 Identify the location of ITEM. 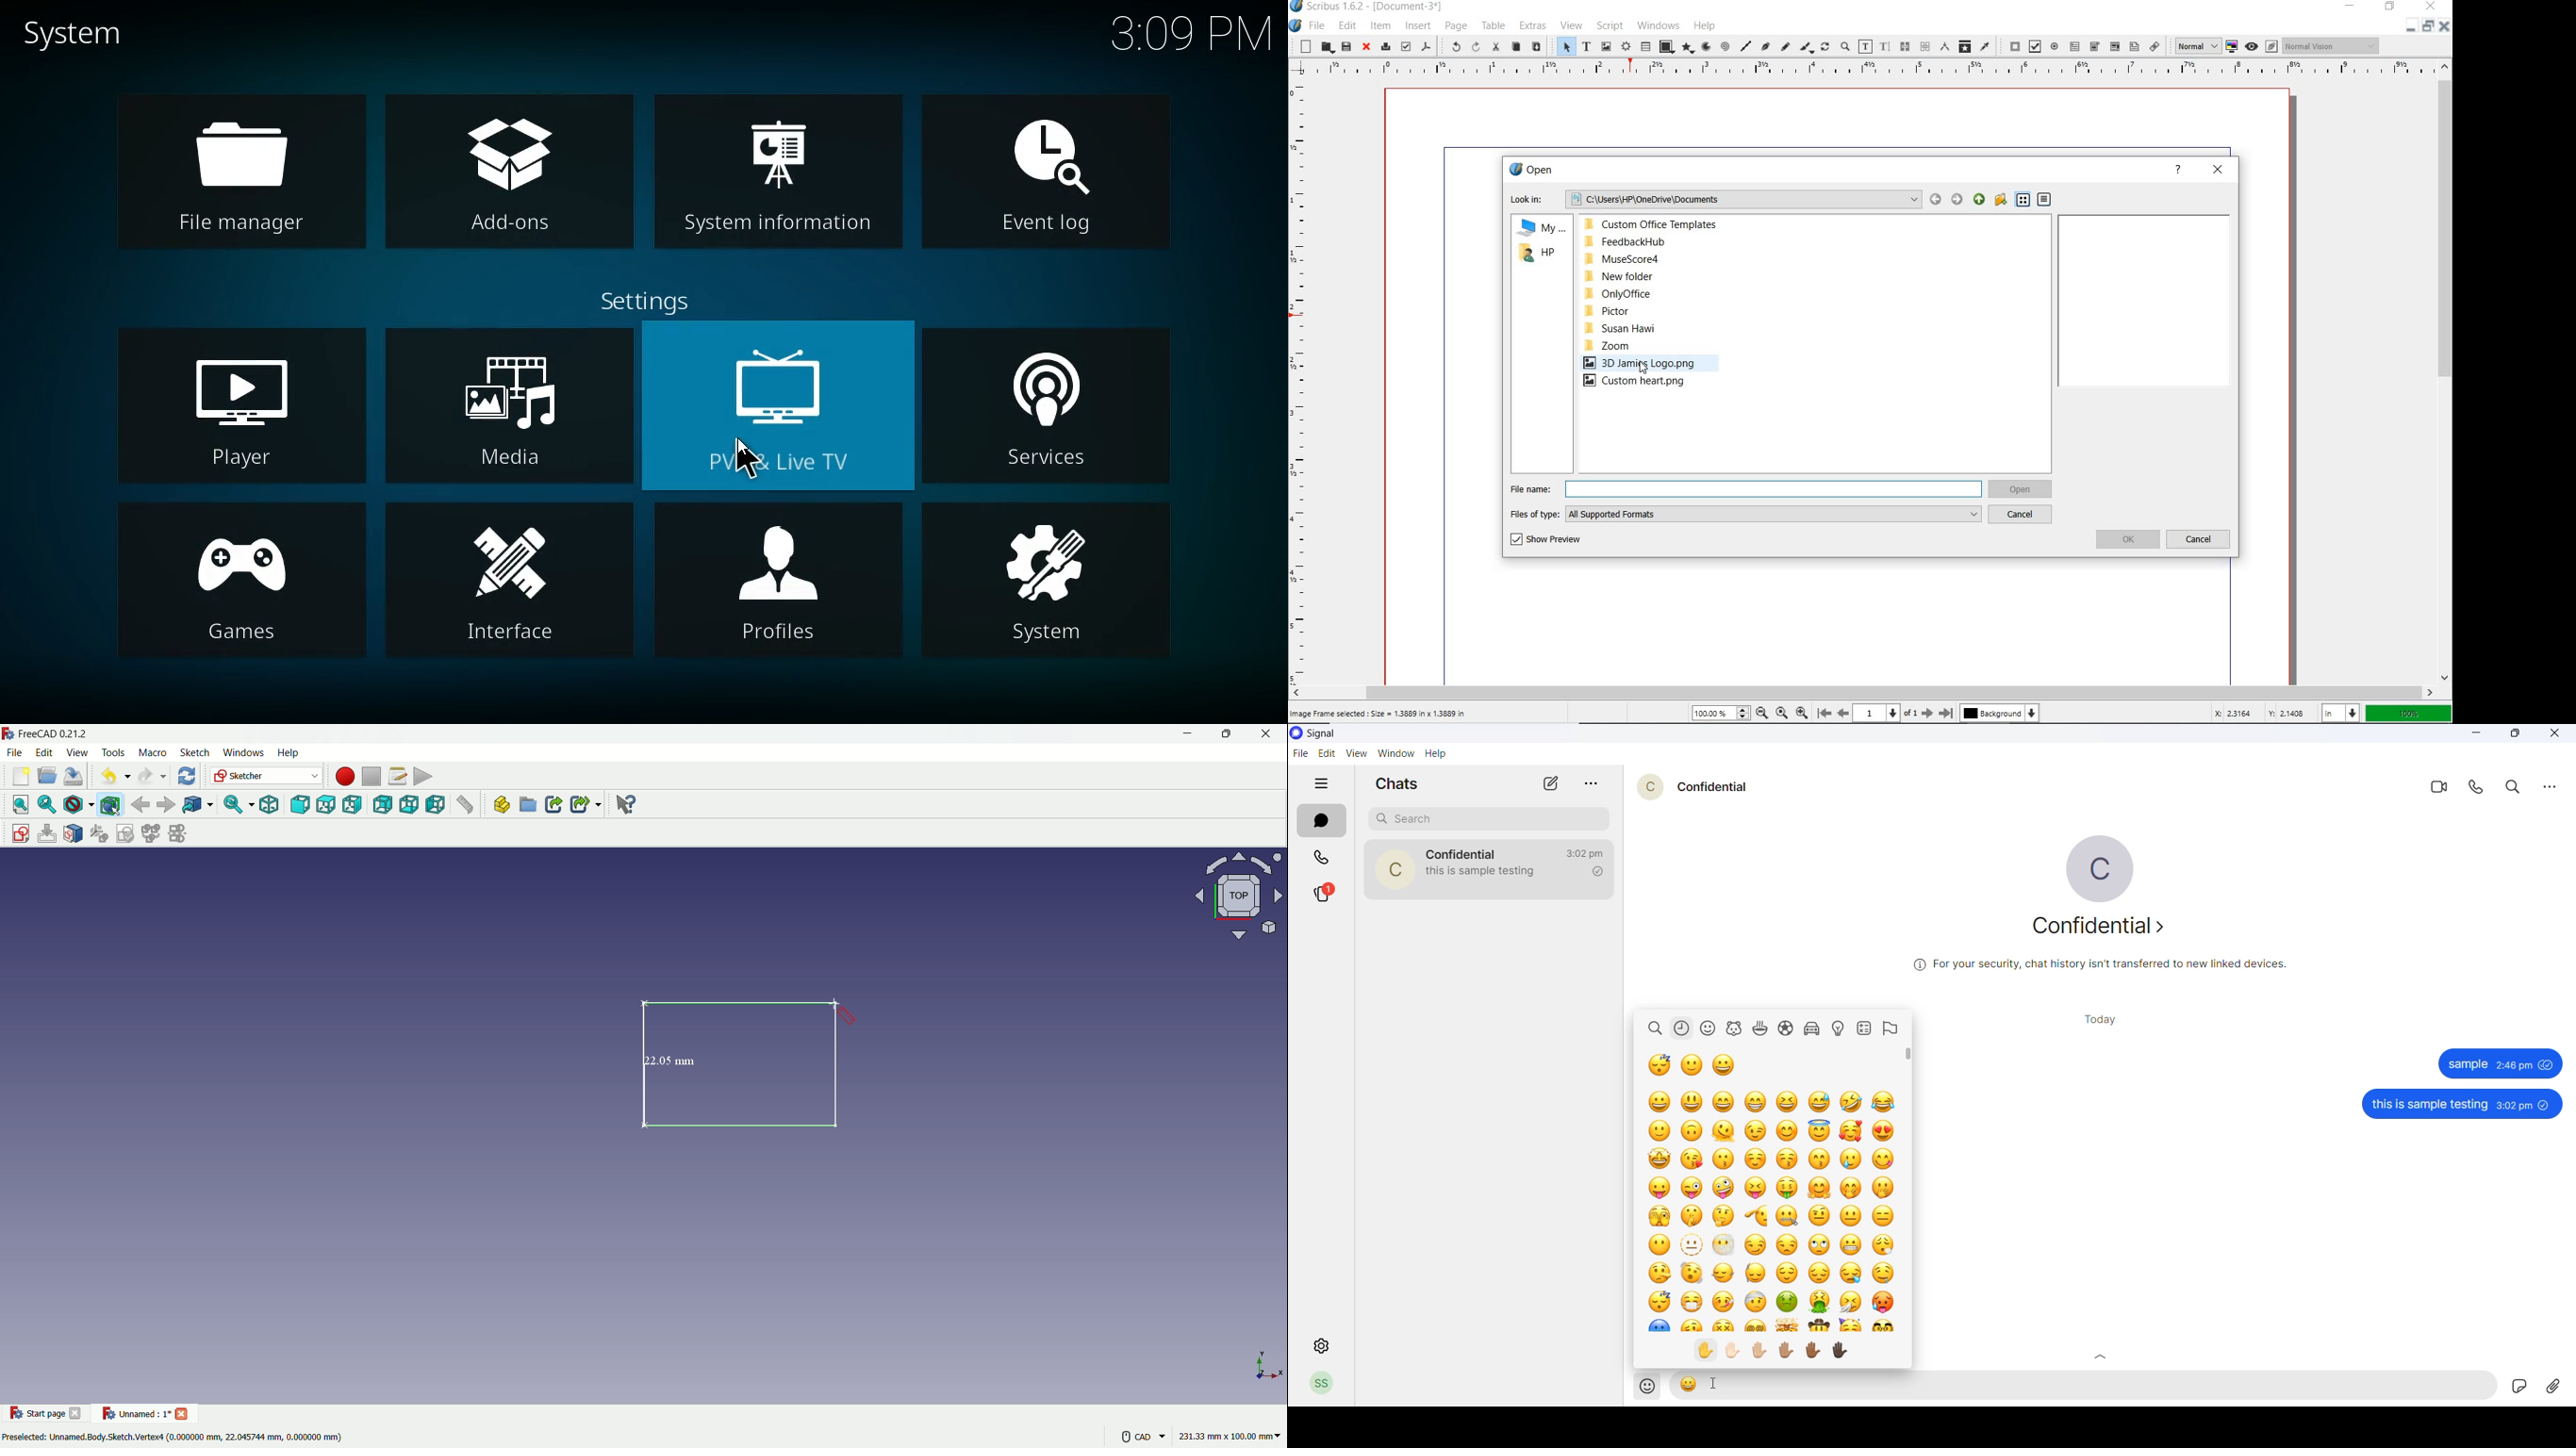
(1380, 25).